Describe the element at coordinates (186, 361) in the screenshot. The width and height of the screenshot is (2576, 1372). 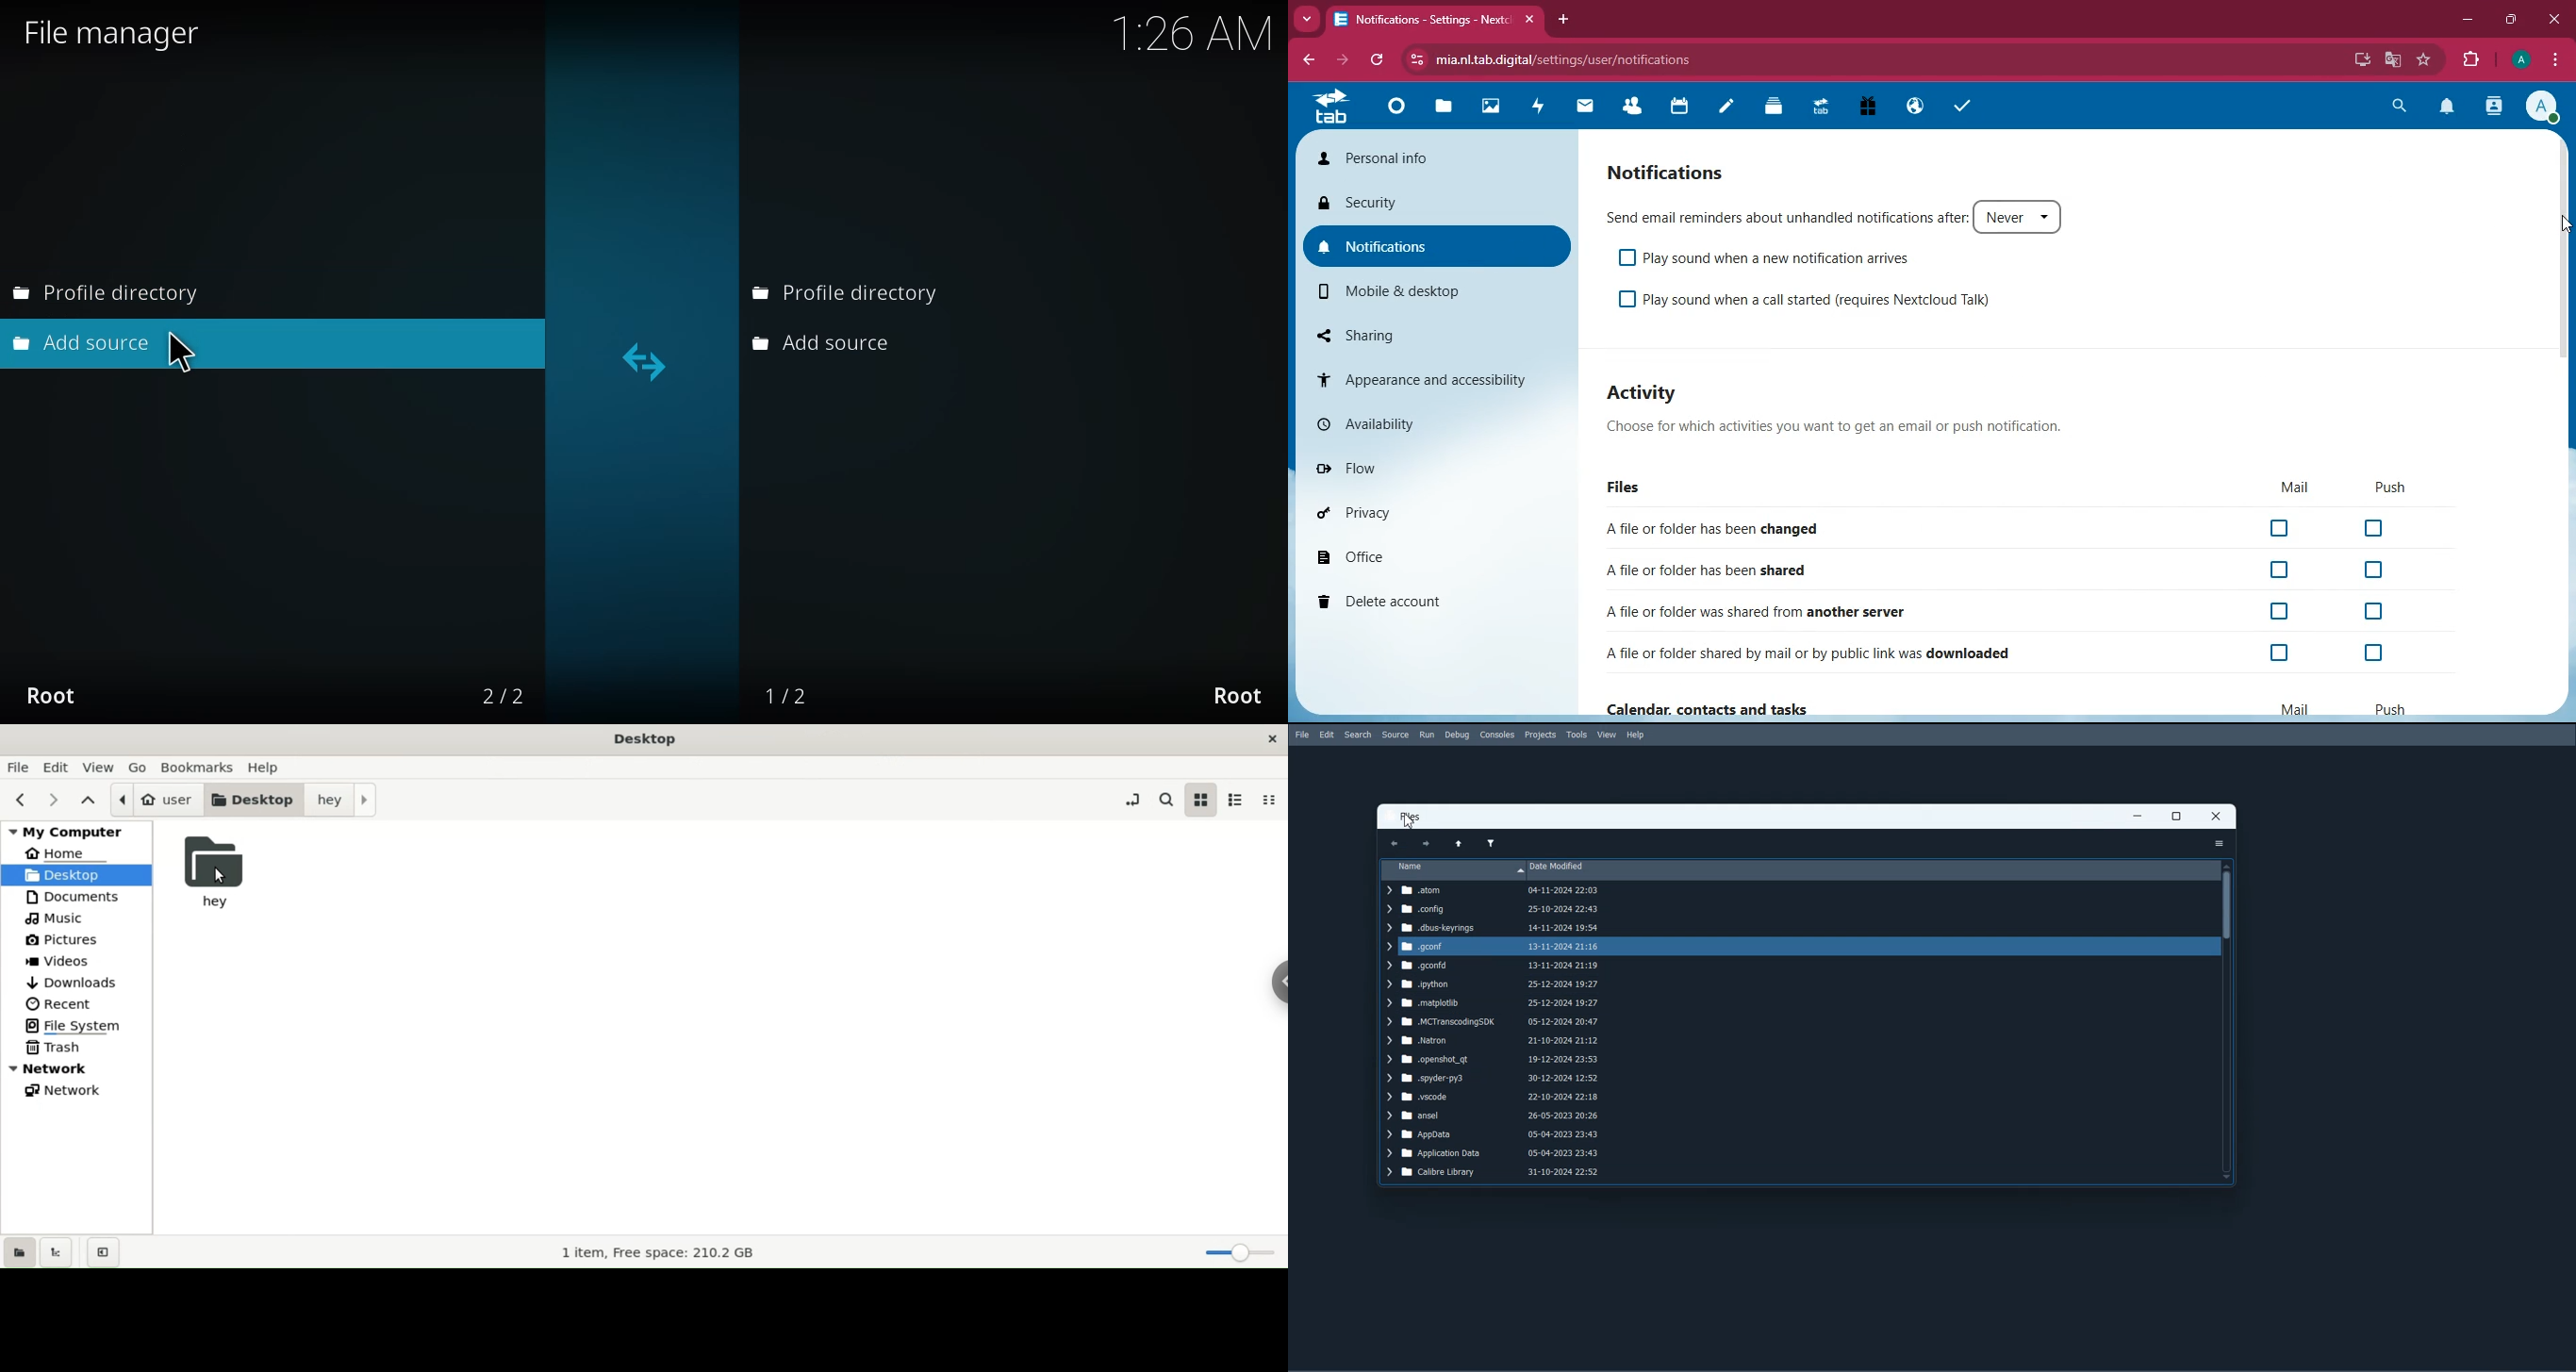
I see `time` at that location.